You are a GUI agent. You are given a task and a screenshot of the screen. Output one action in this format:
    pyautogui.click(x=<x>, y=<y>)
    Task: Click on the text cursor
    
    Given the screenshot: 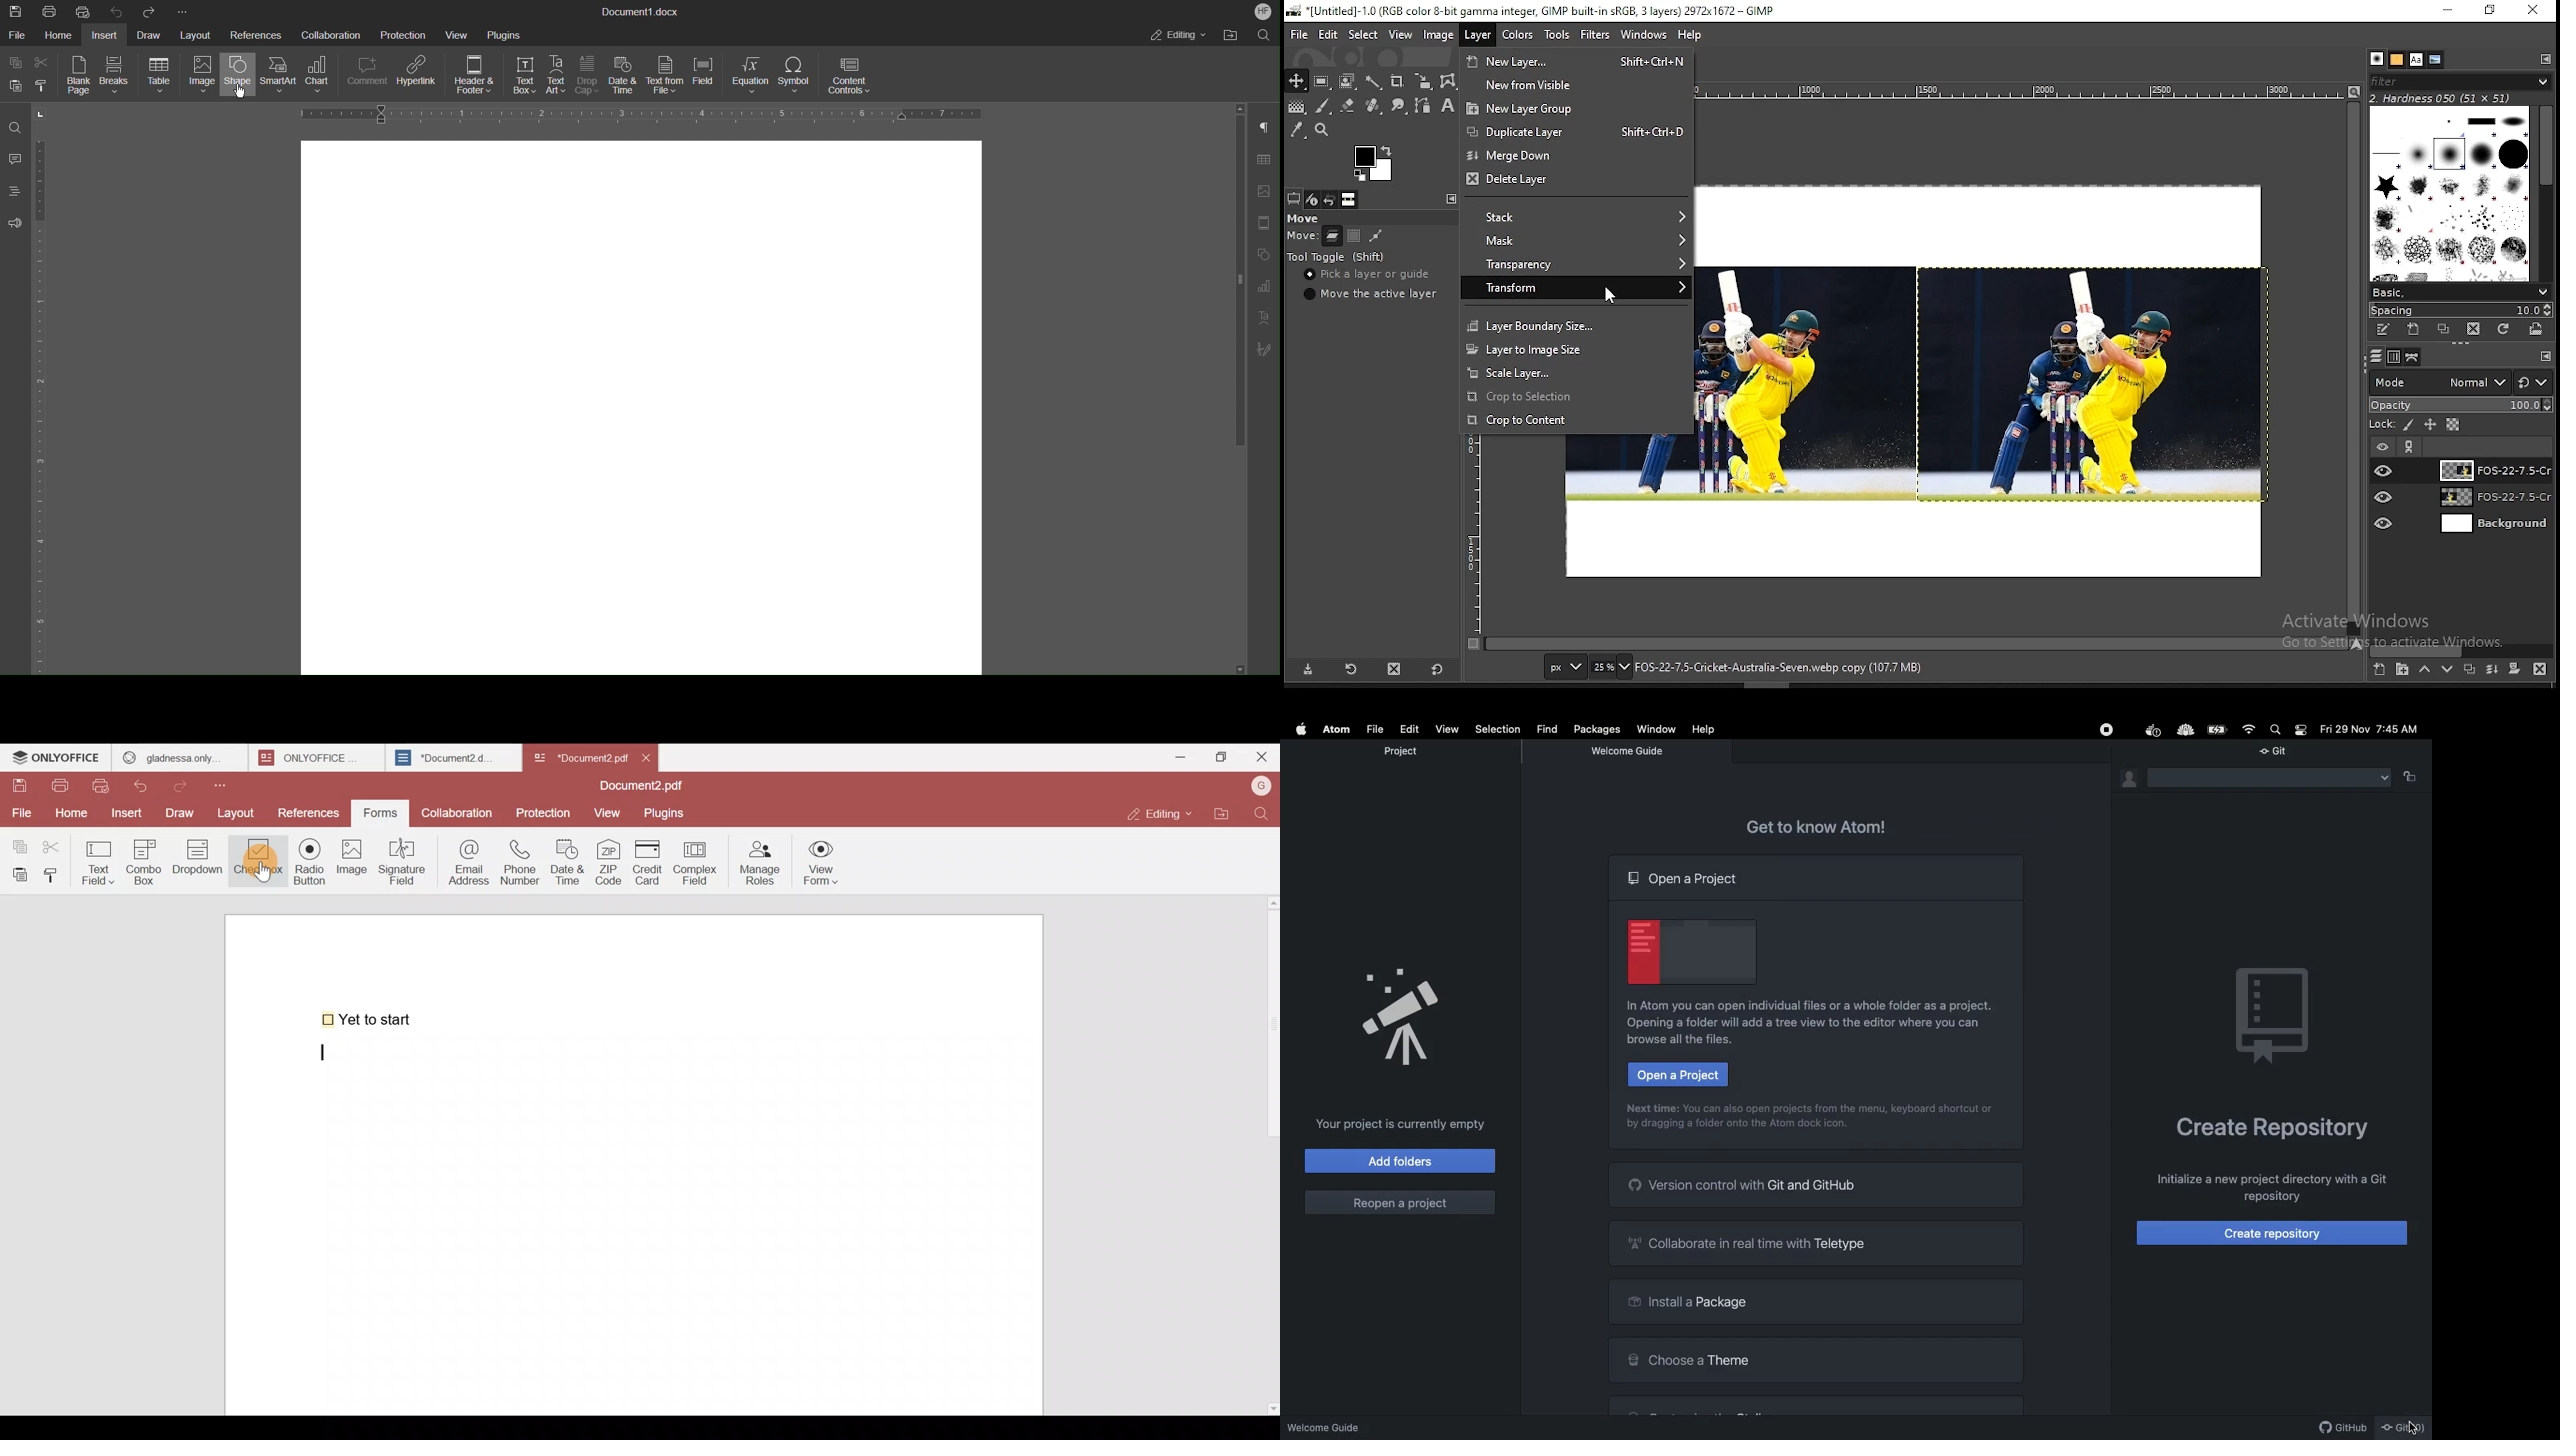 What is the action you would take?
    pyautogui.click(x=325, y=1054)
    